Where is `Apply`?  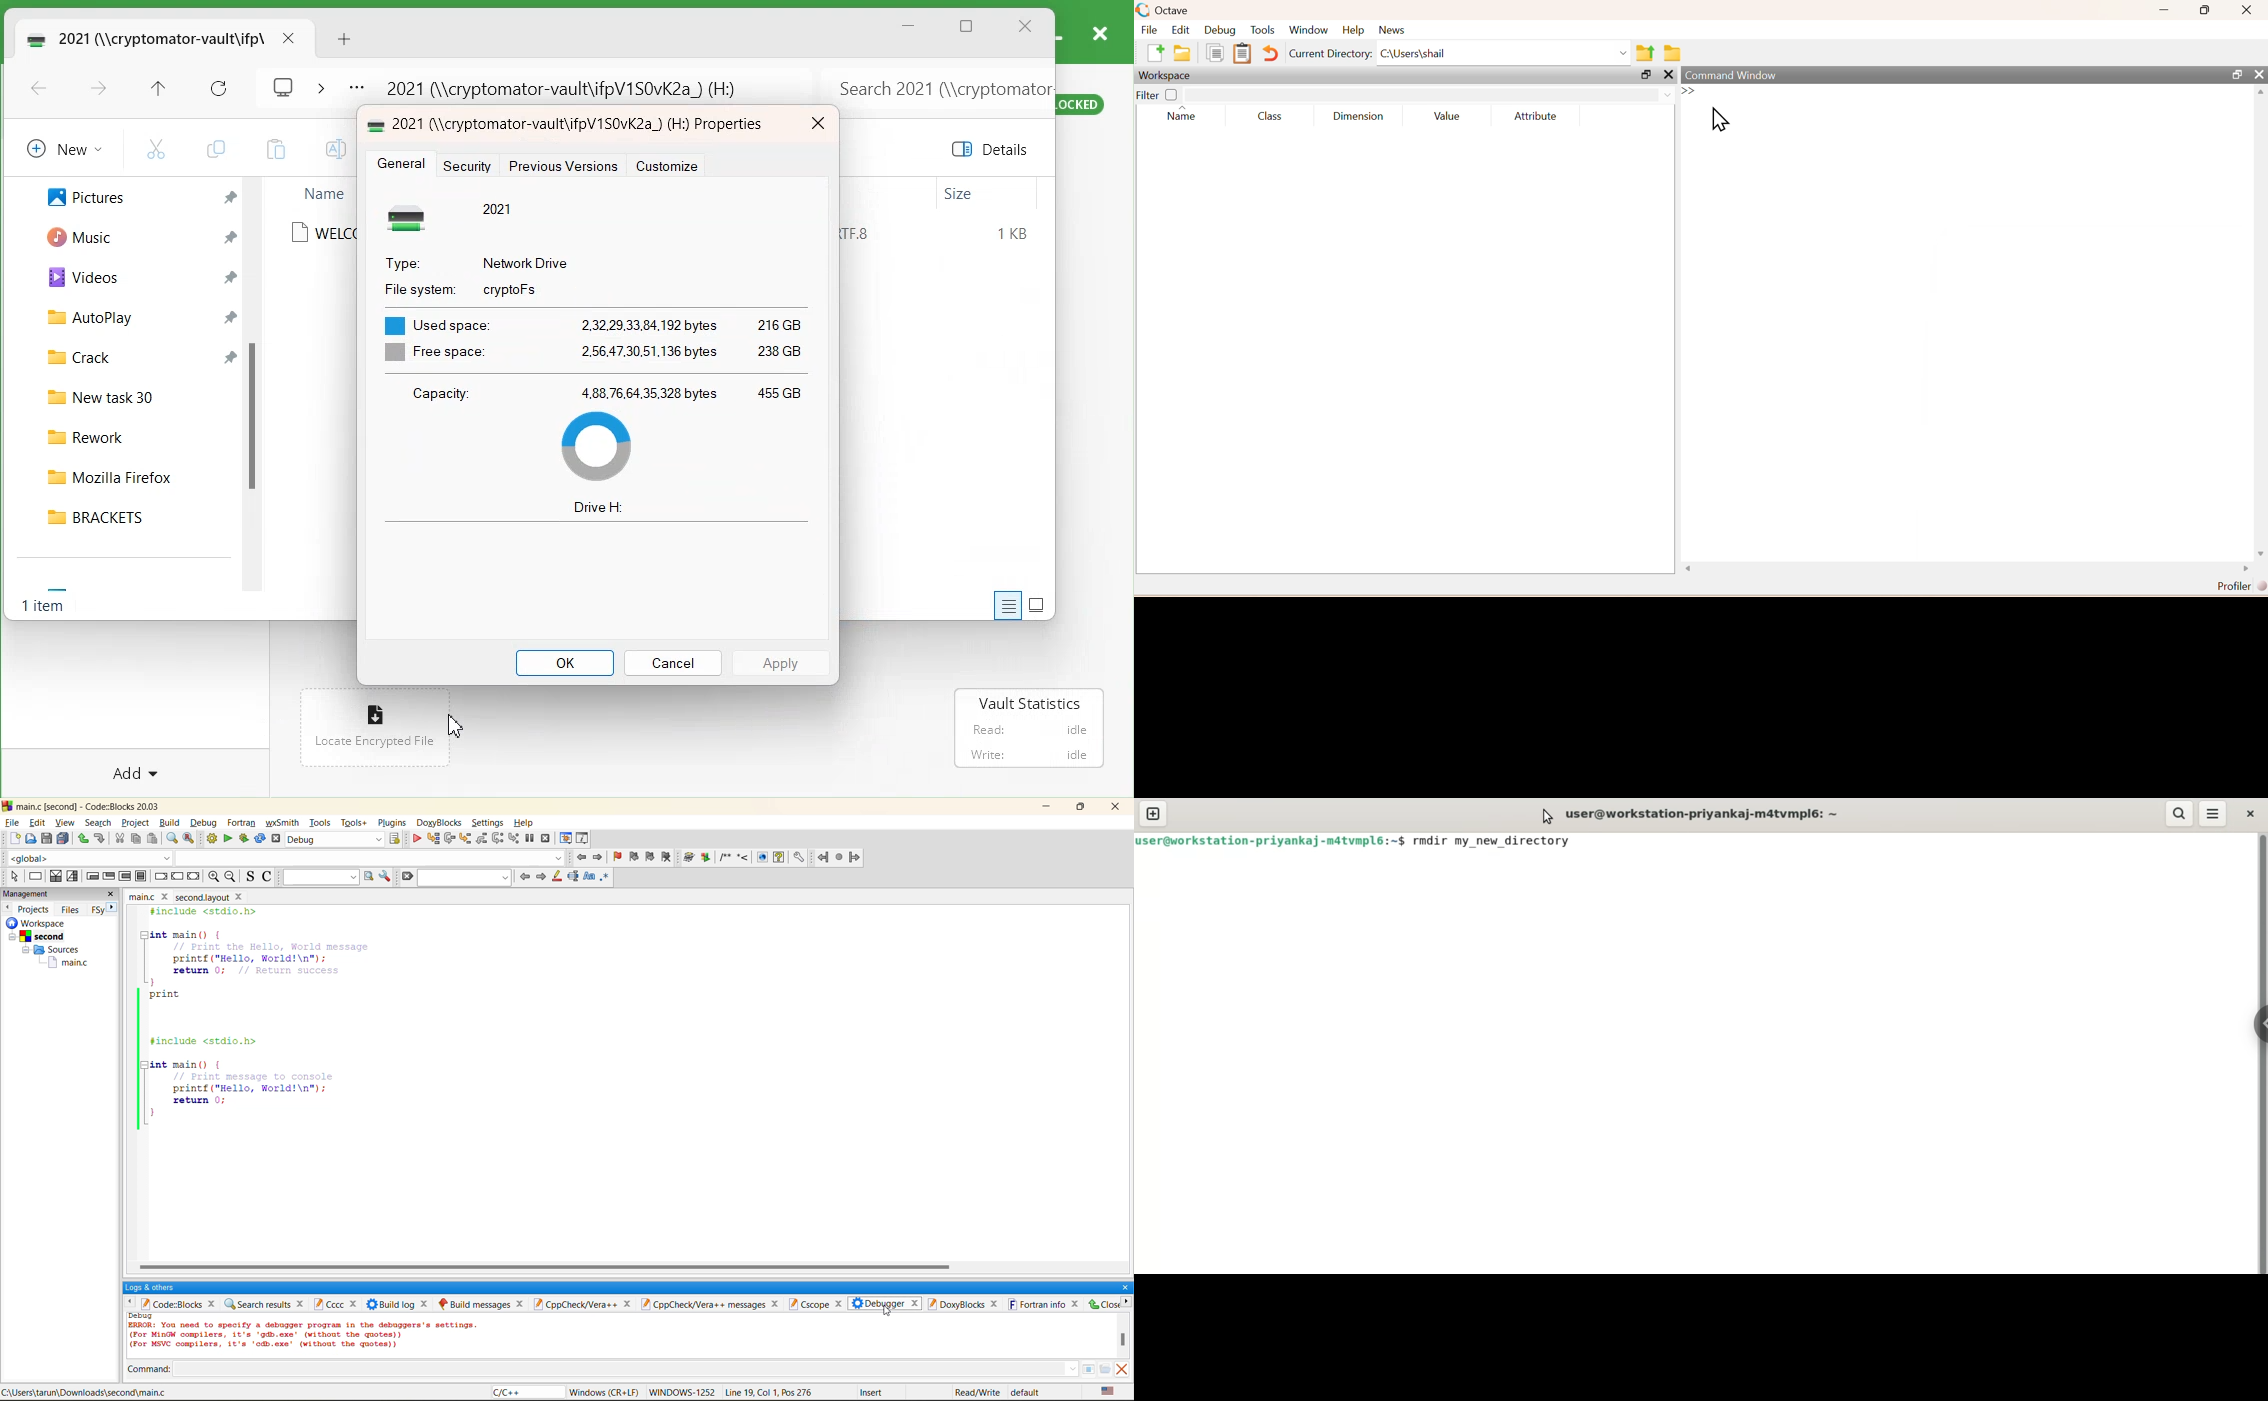
Apply is located at coordinates (782, 662).